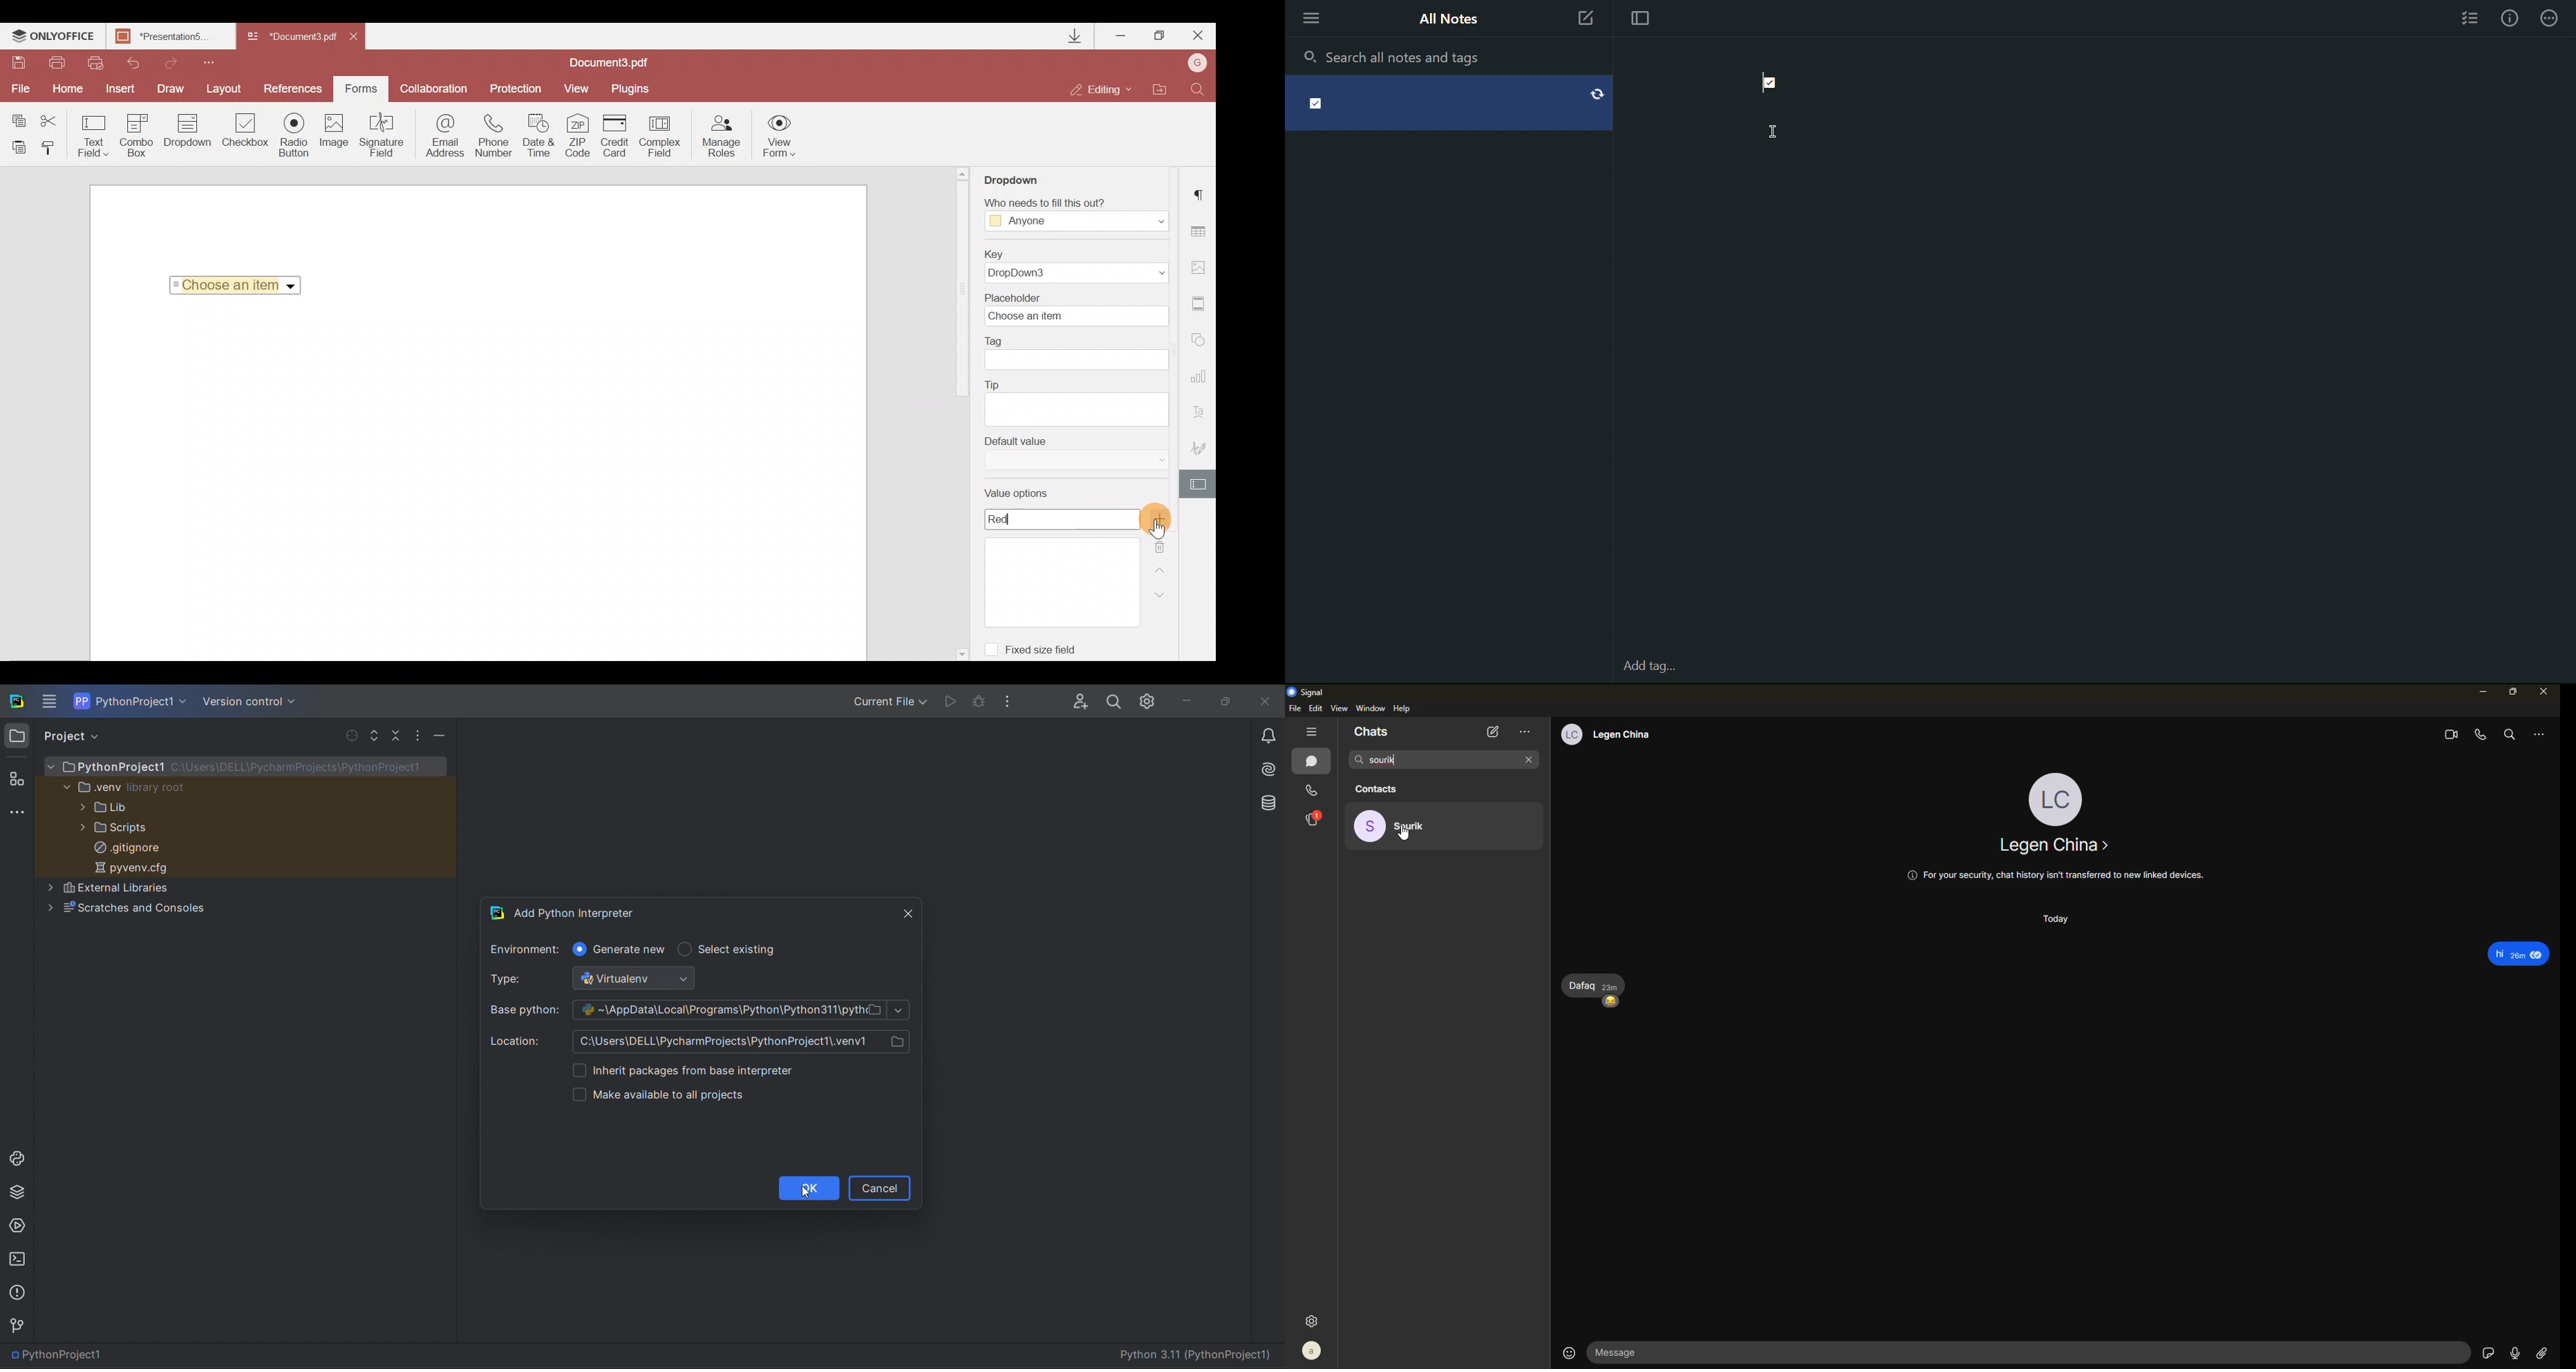 The image size is (2576, 1372). I want to click on Signature field, so click(383, 138).